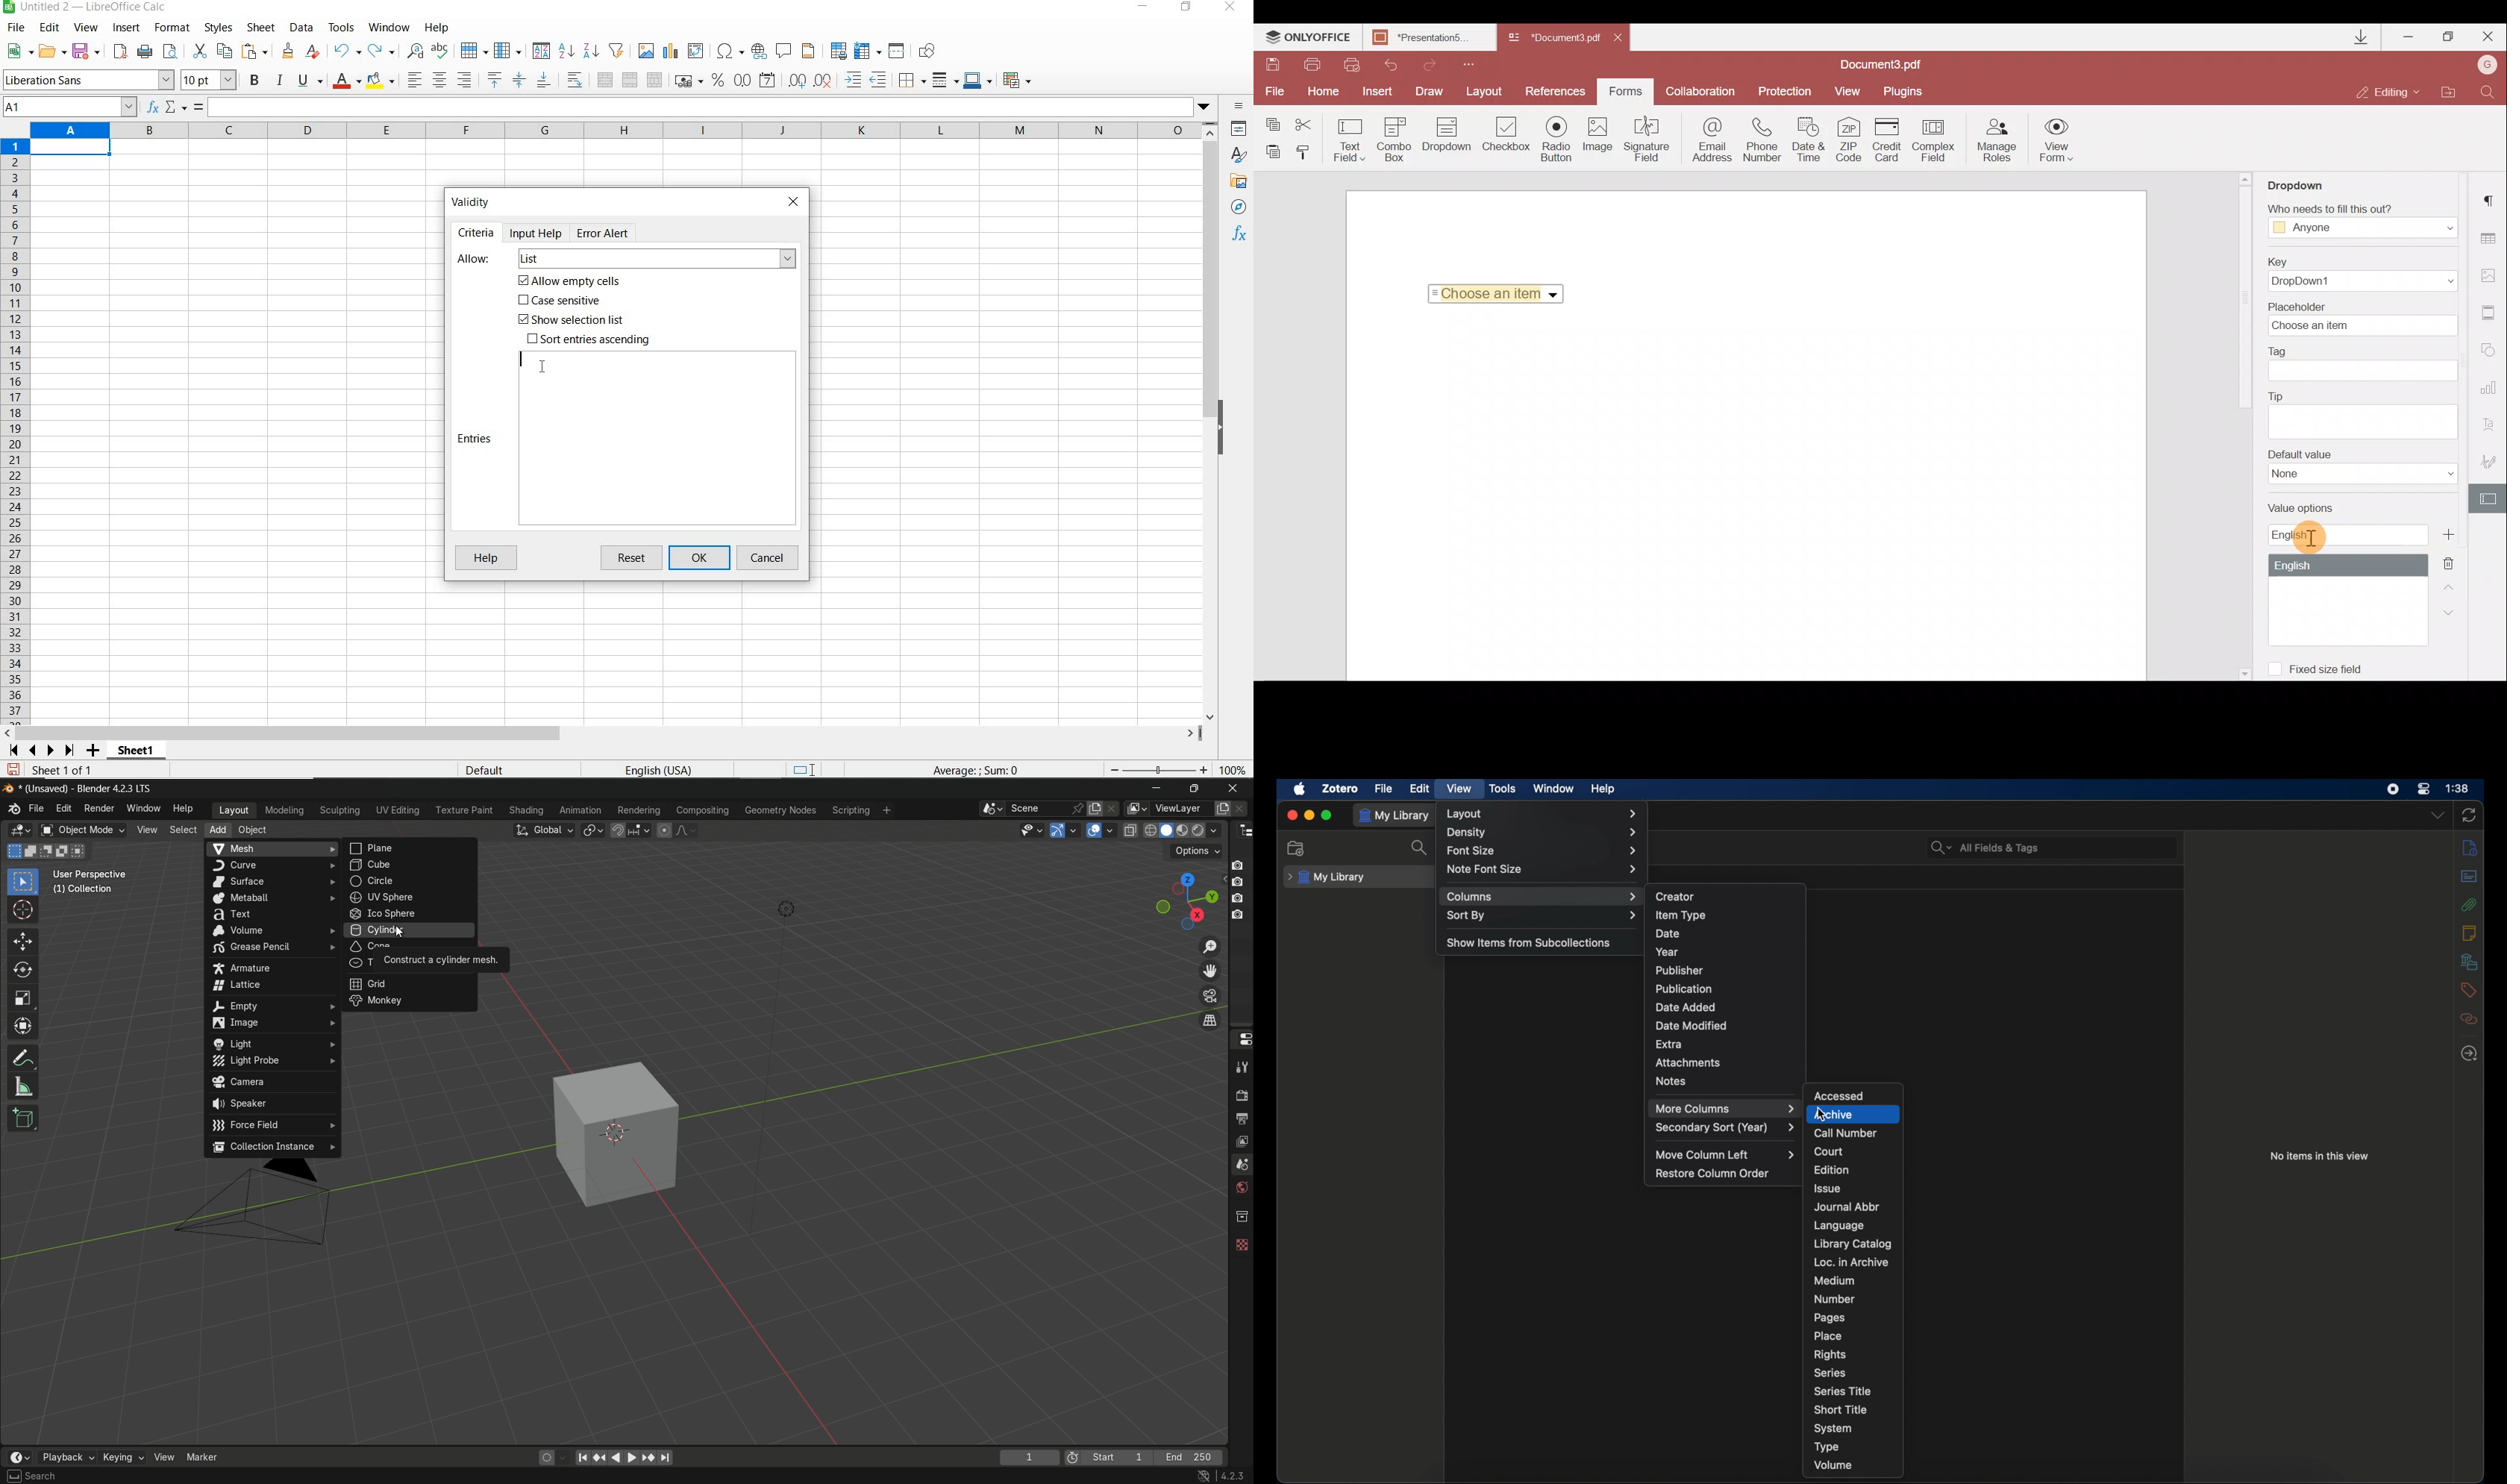 The height and width of the screenshot is (1484, 2520). Describe the element at coordinates (730, 51) in the screenshot. I see `insert special characters` at that location.